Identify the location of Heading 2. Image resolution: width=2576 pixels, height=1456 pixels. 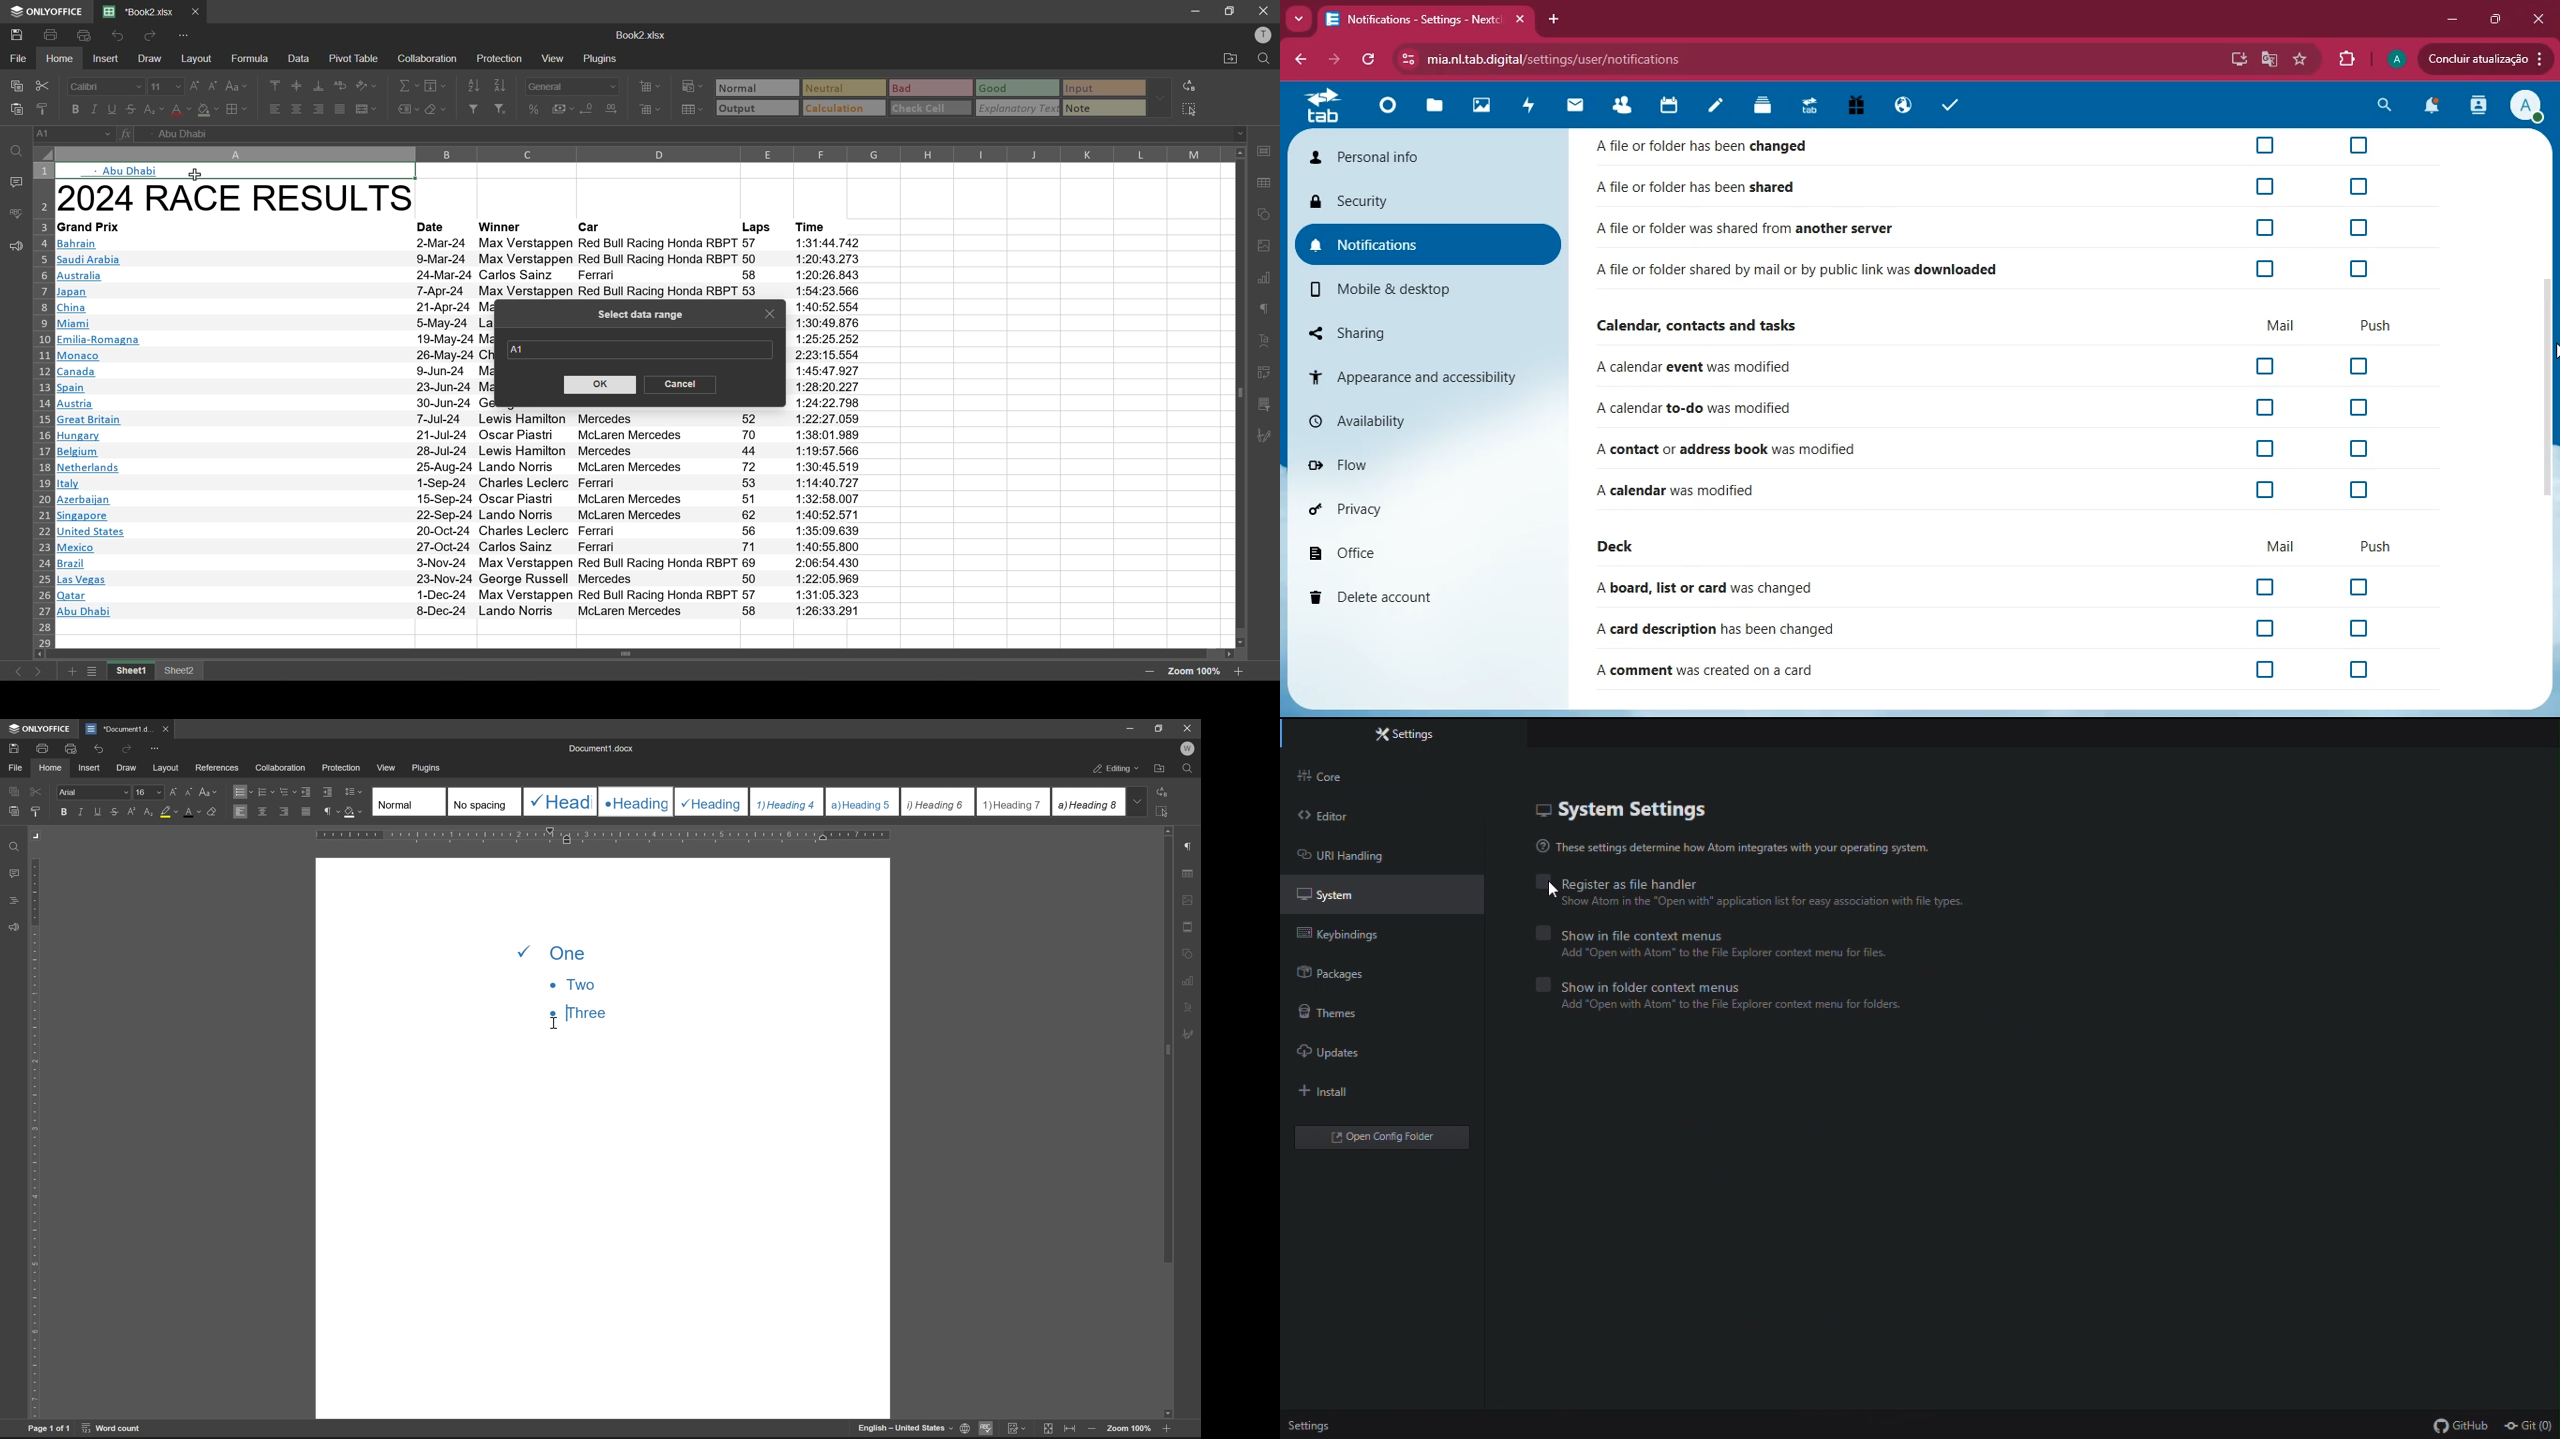
(636, 802).